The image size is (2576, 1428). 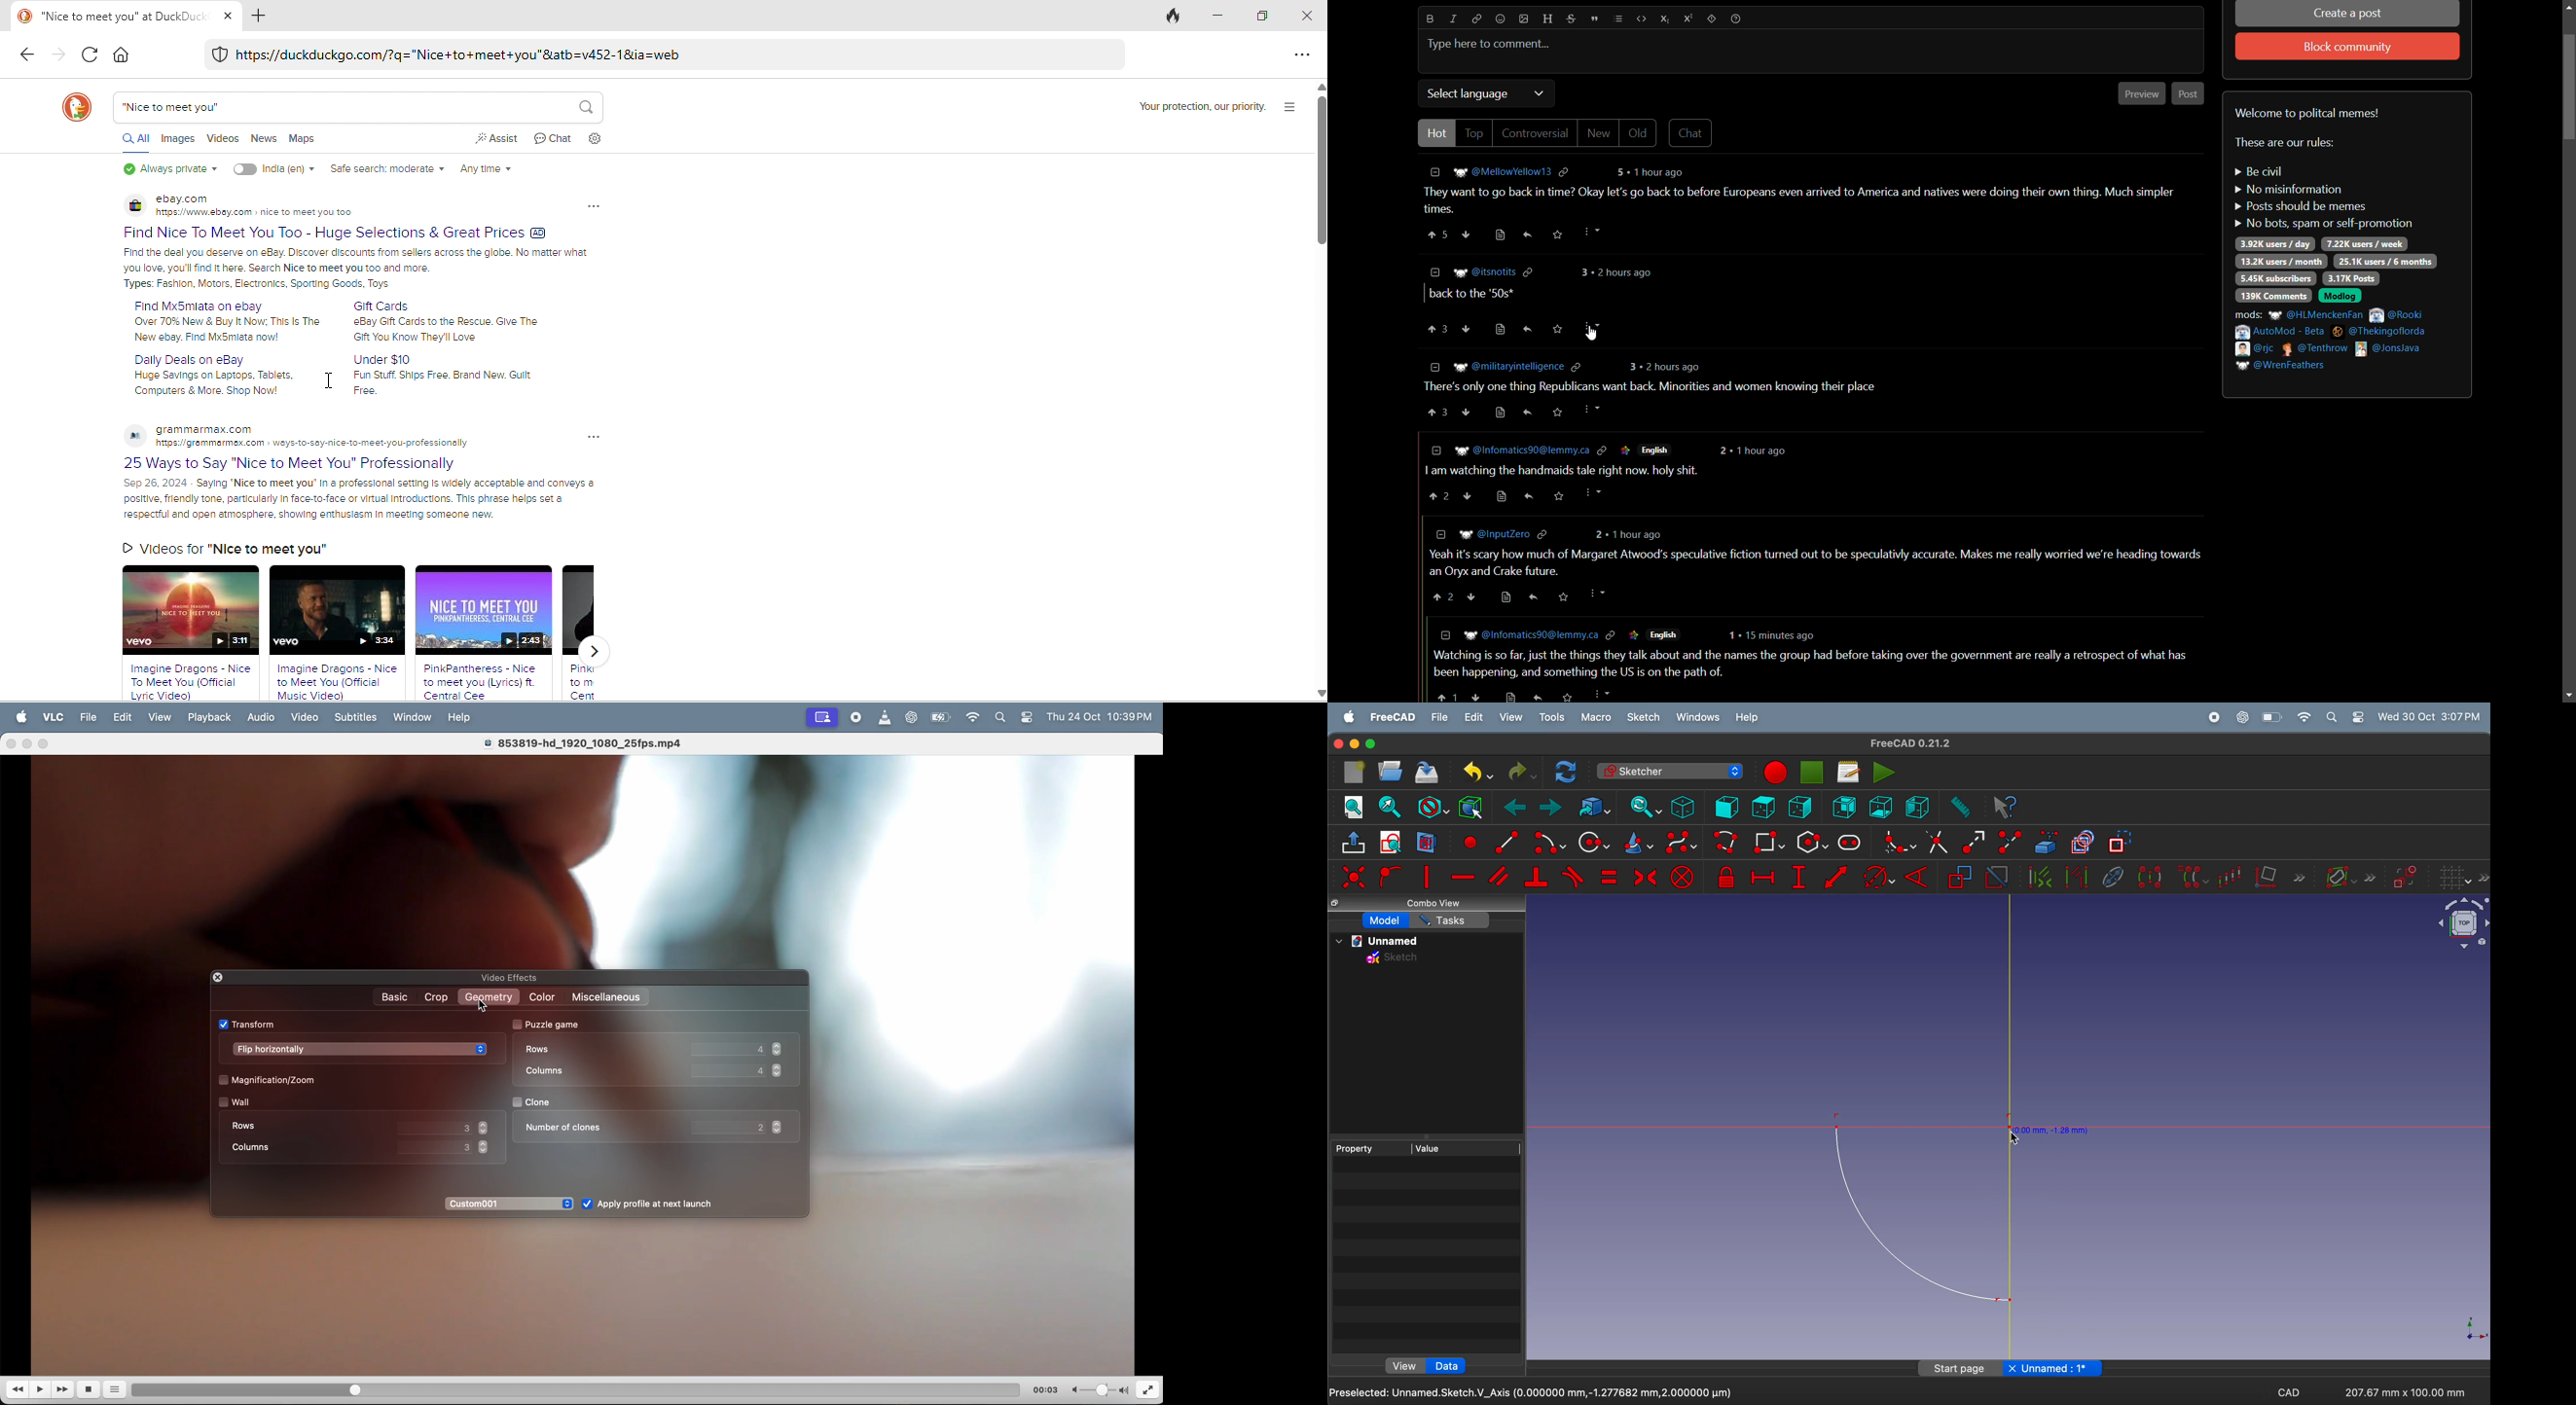 What do you see at coordinates (1569, 20) in the screenshot?
I see `strikethrough` at bounding box center [1569, 20].